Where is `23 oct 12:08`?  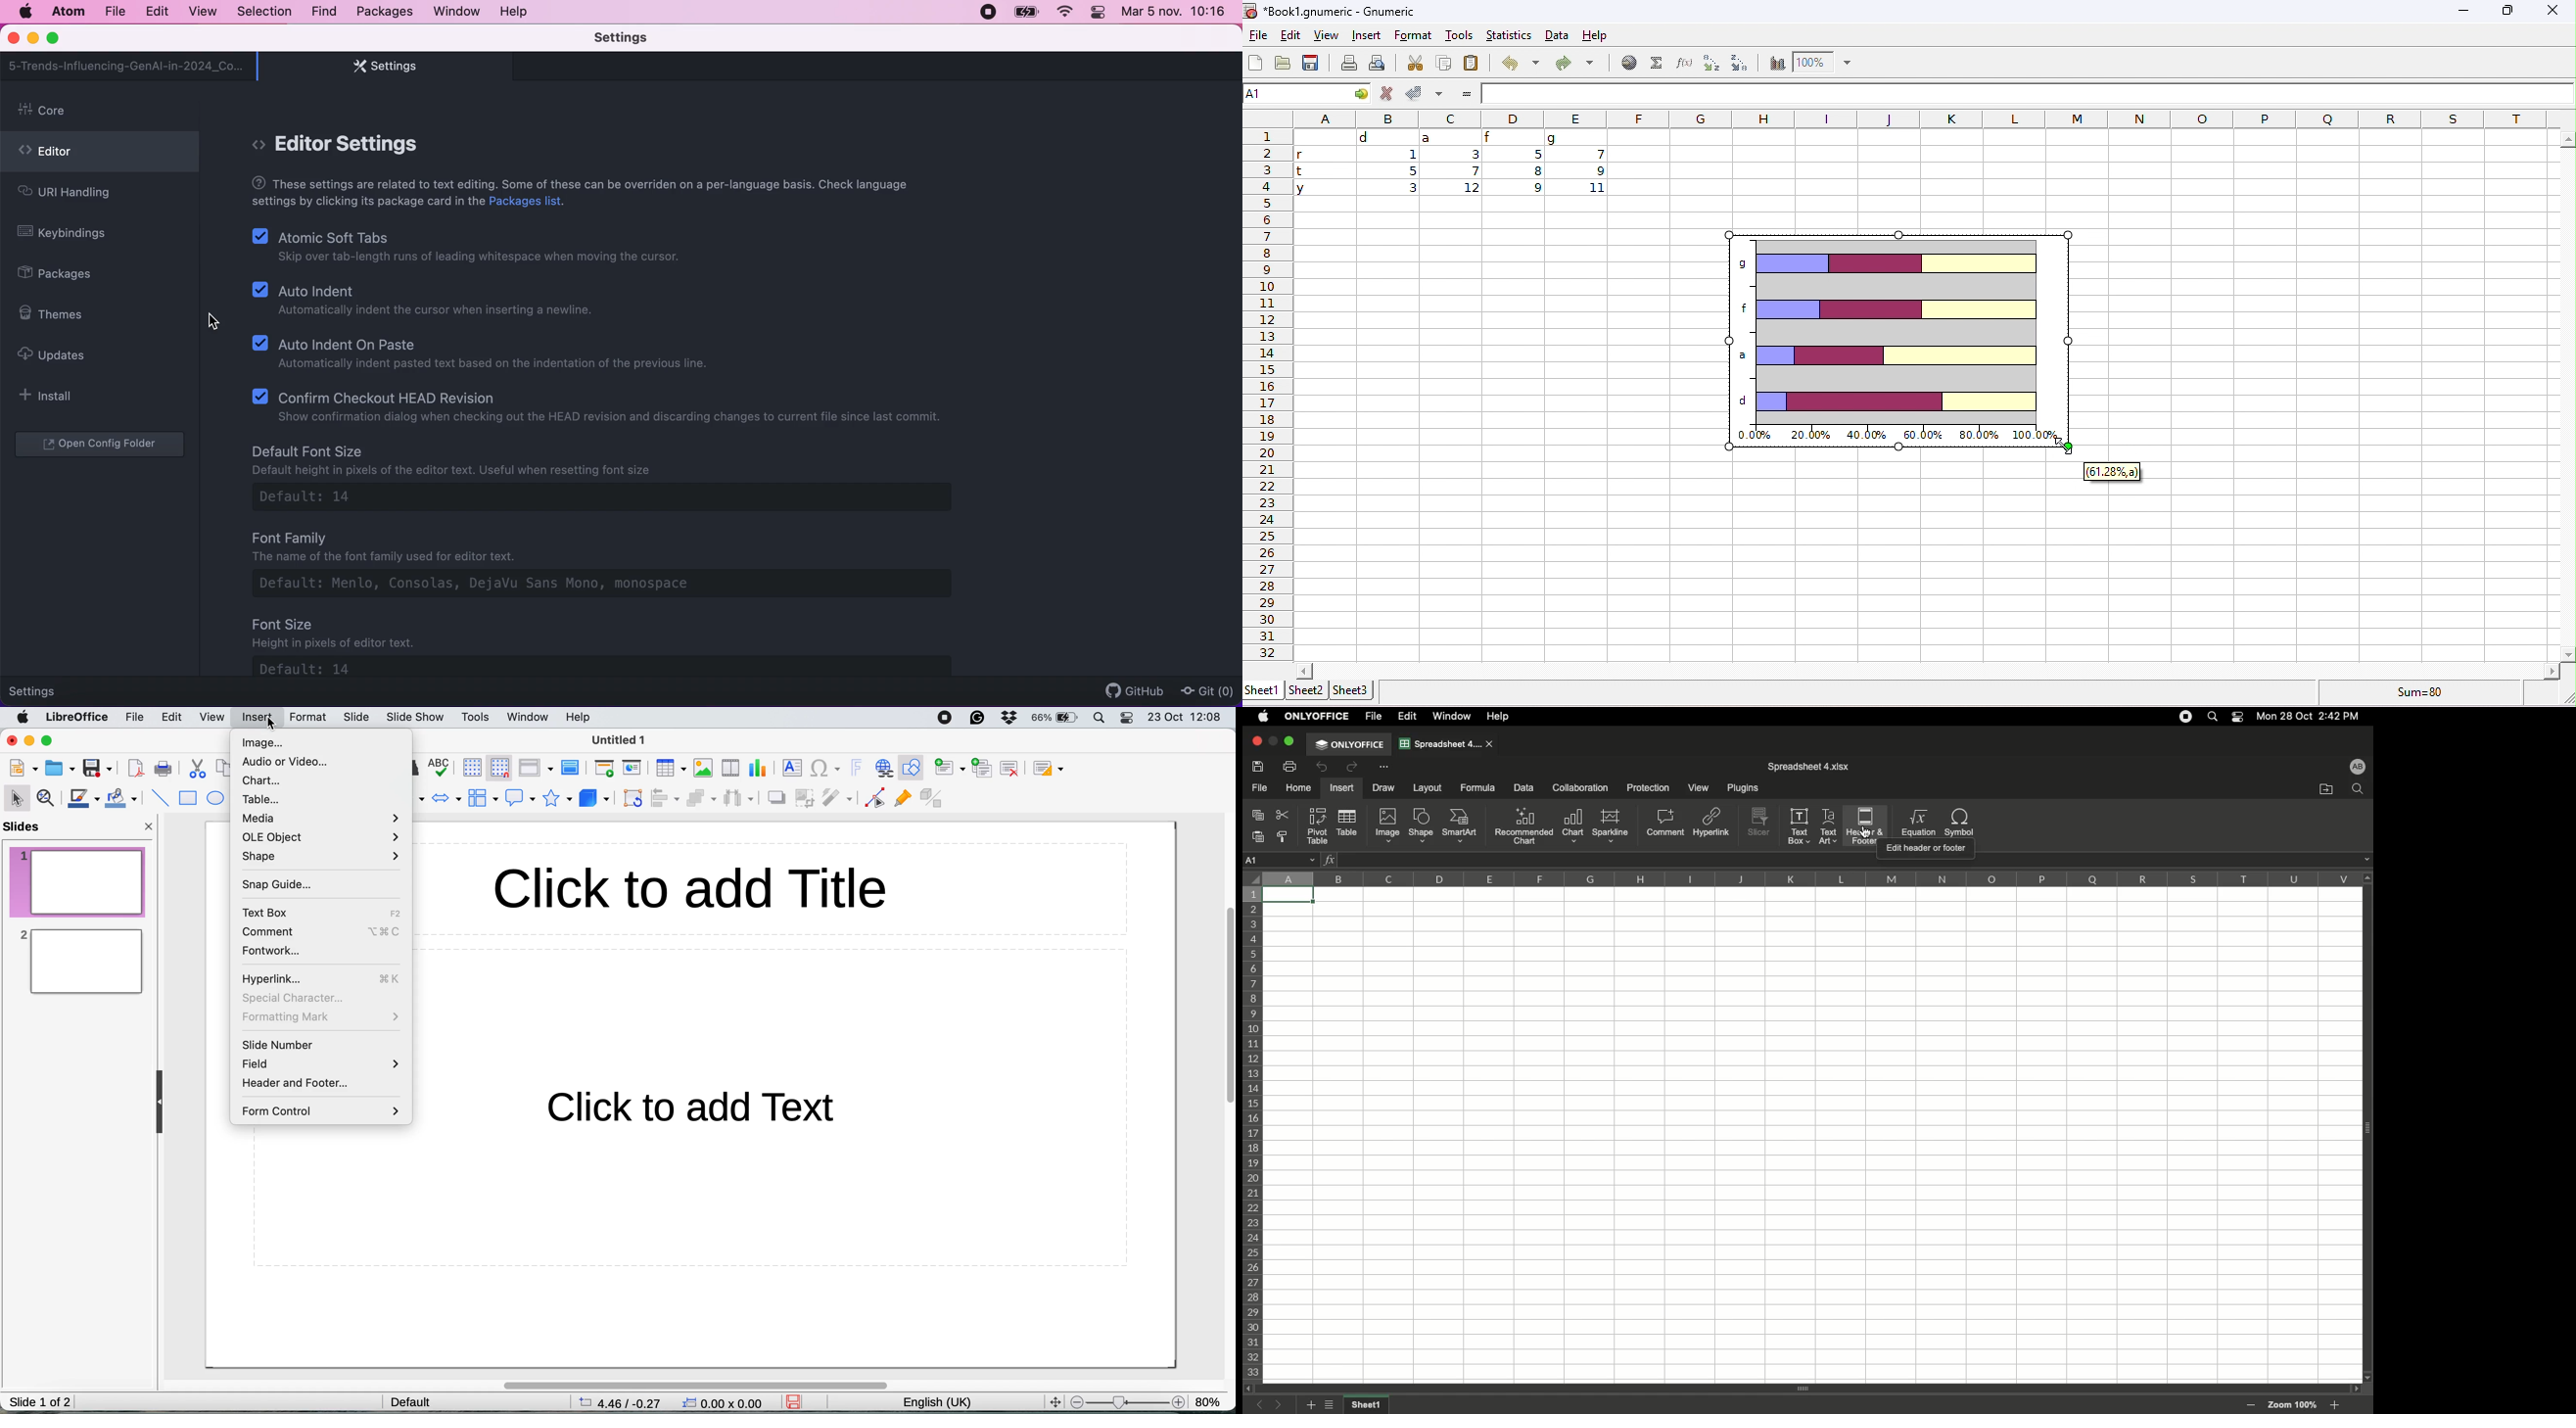
23 oct 12:08 is located at coordinates (1184, 718).